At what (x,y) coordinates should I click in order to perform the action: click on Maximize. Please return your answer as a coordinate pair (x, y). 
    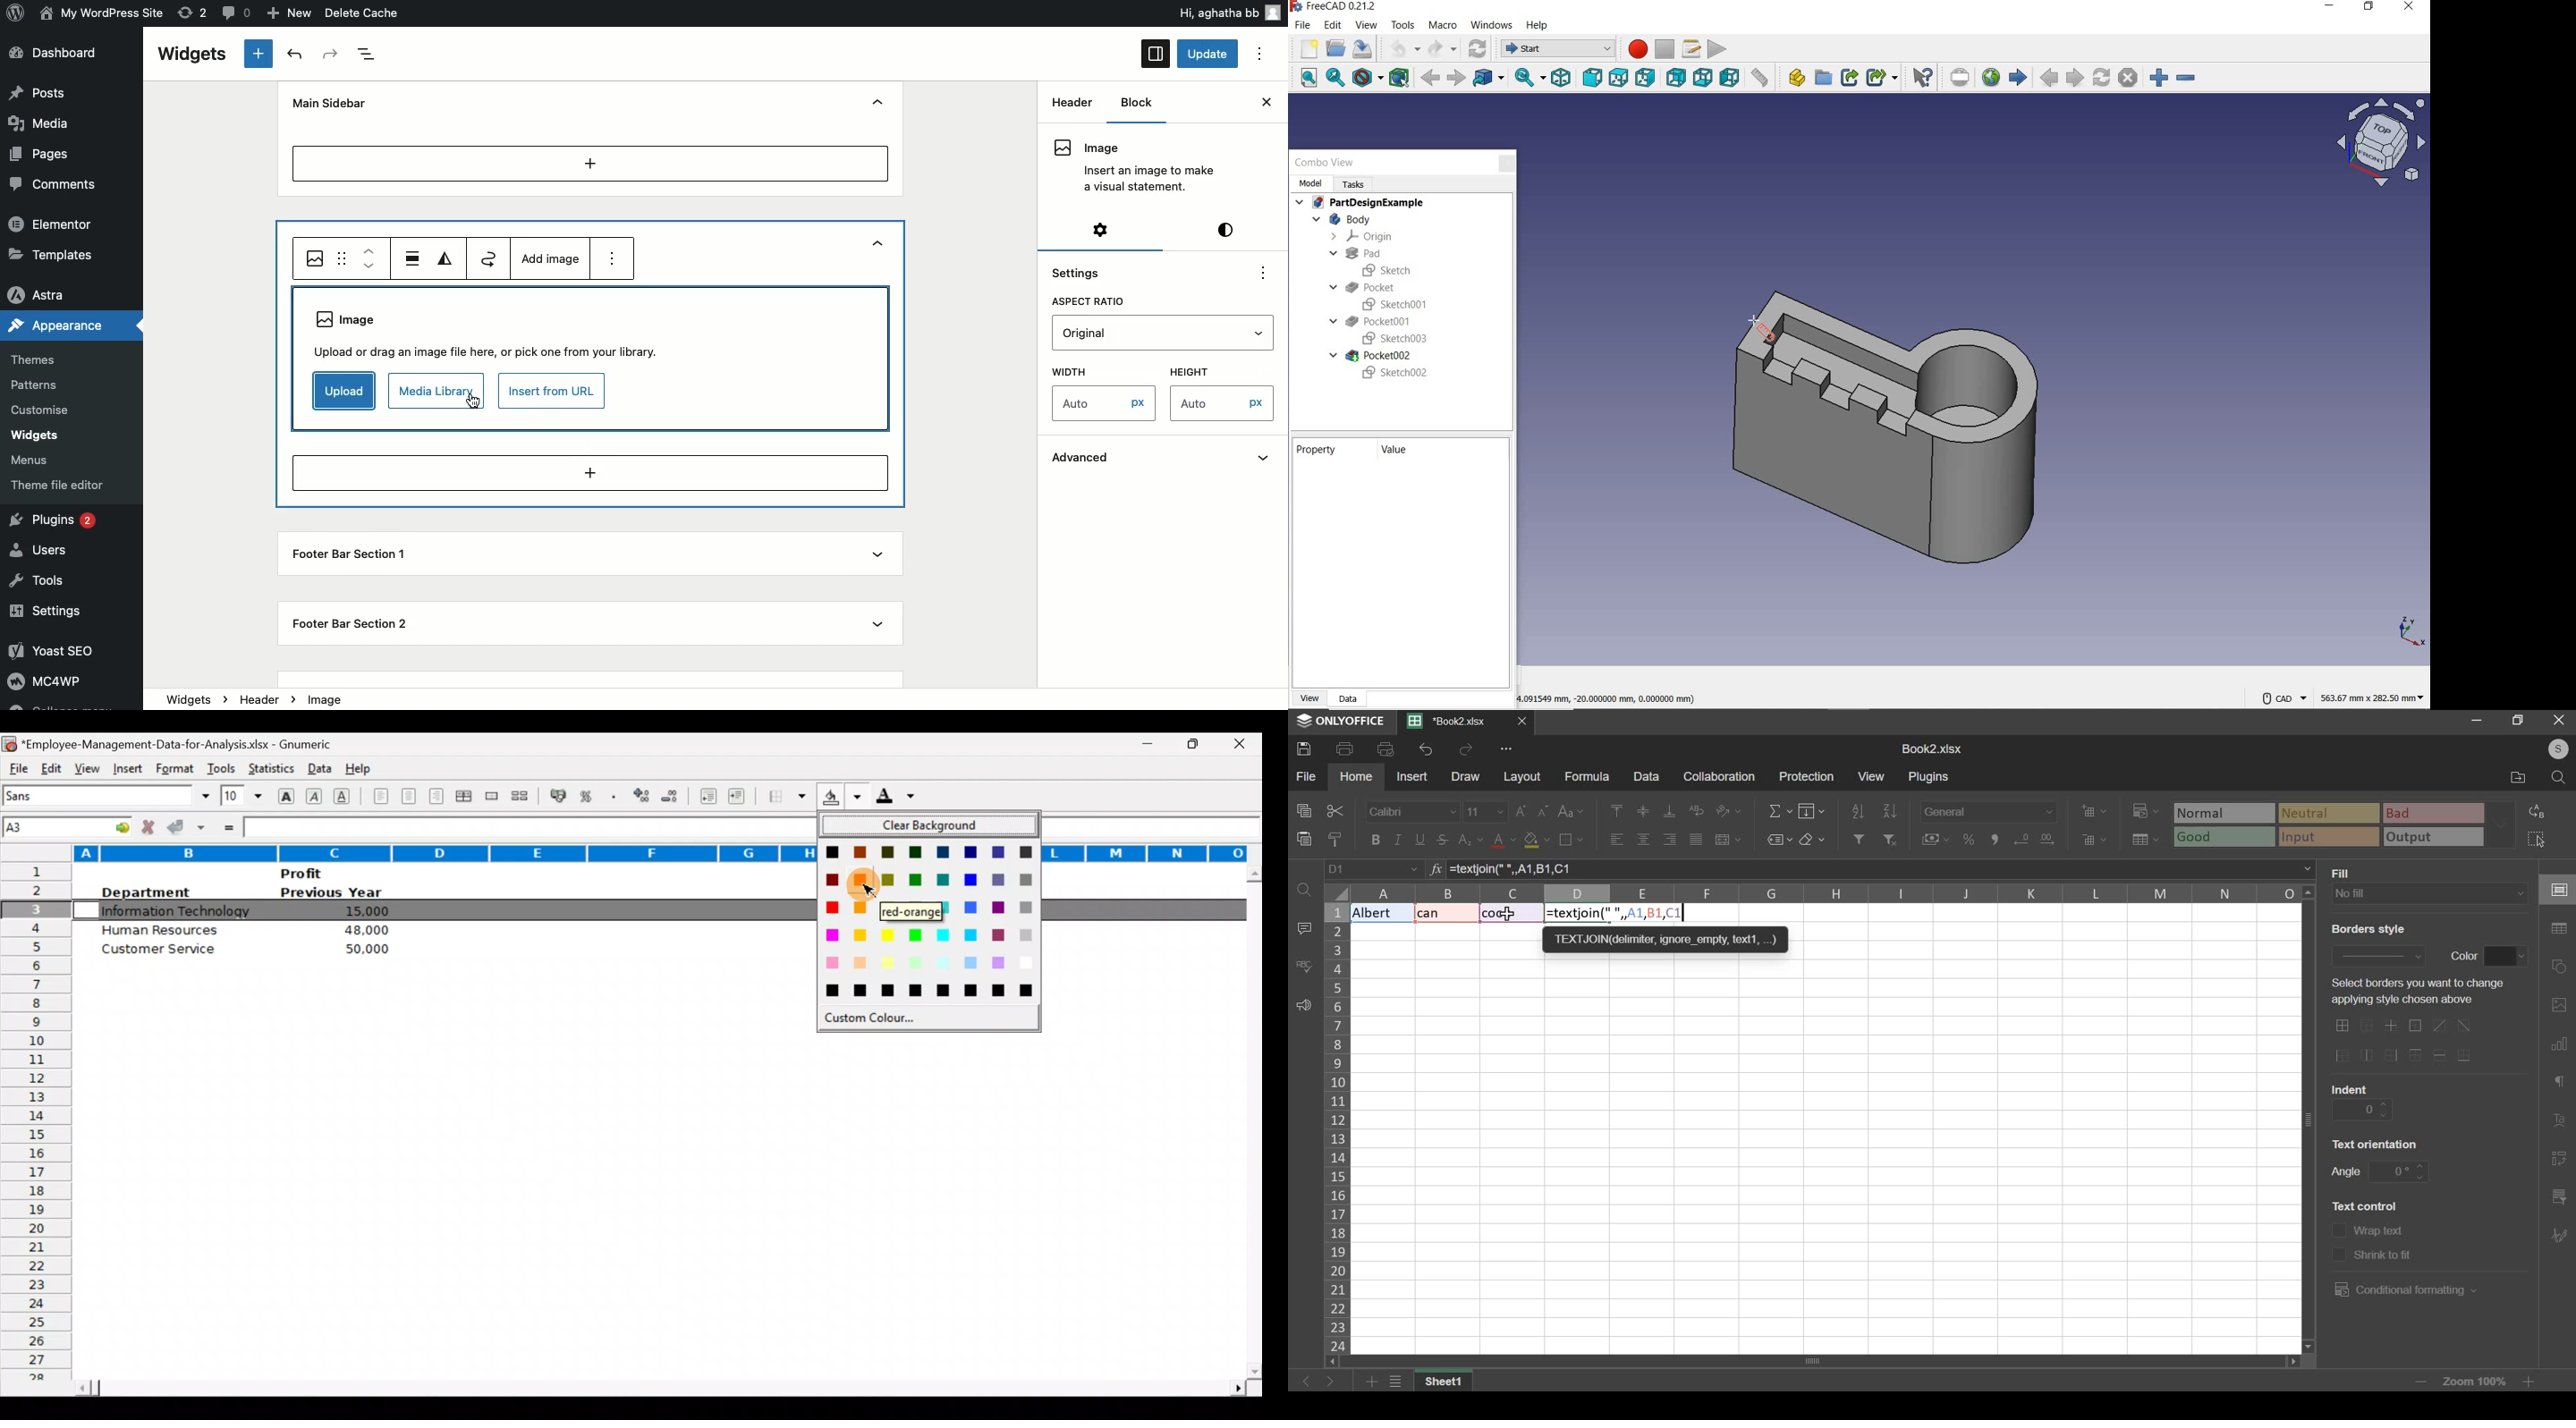
    Looking at the image, I should click on (1199, 742).